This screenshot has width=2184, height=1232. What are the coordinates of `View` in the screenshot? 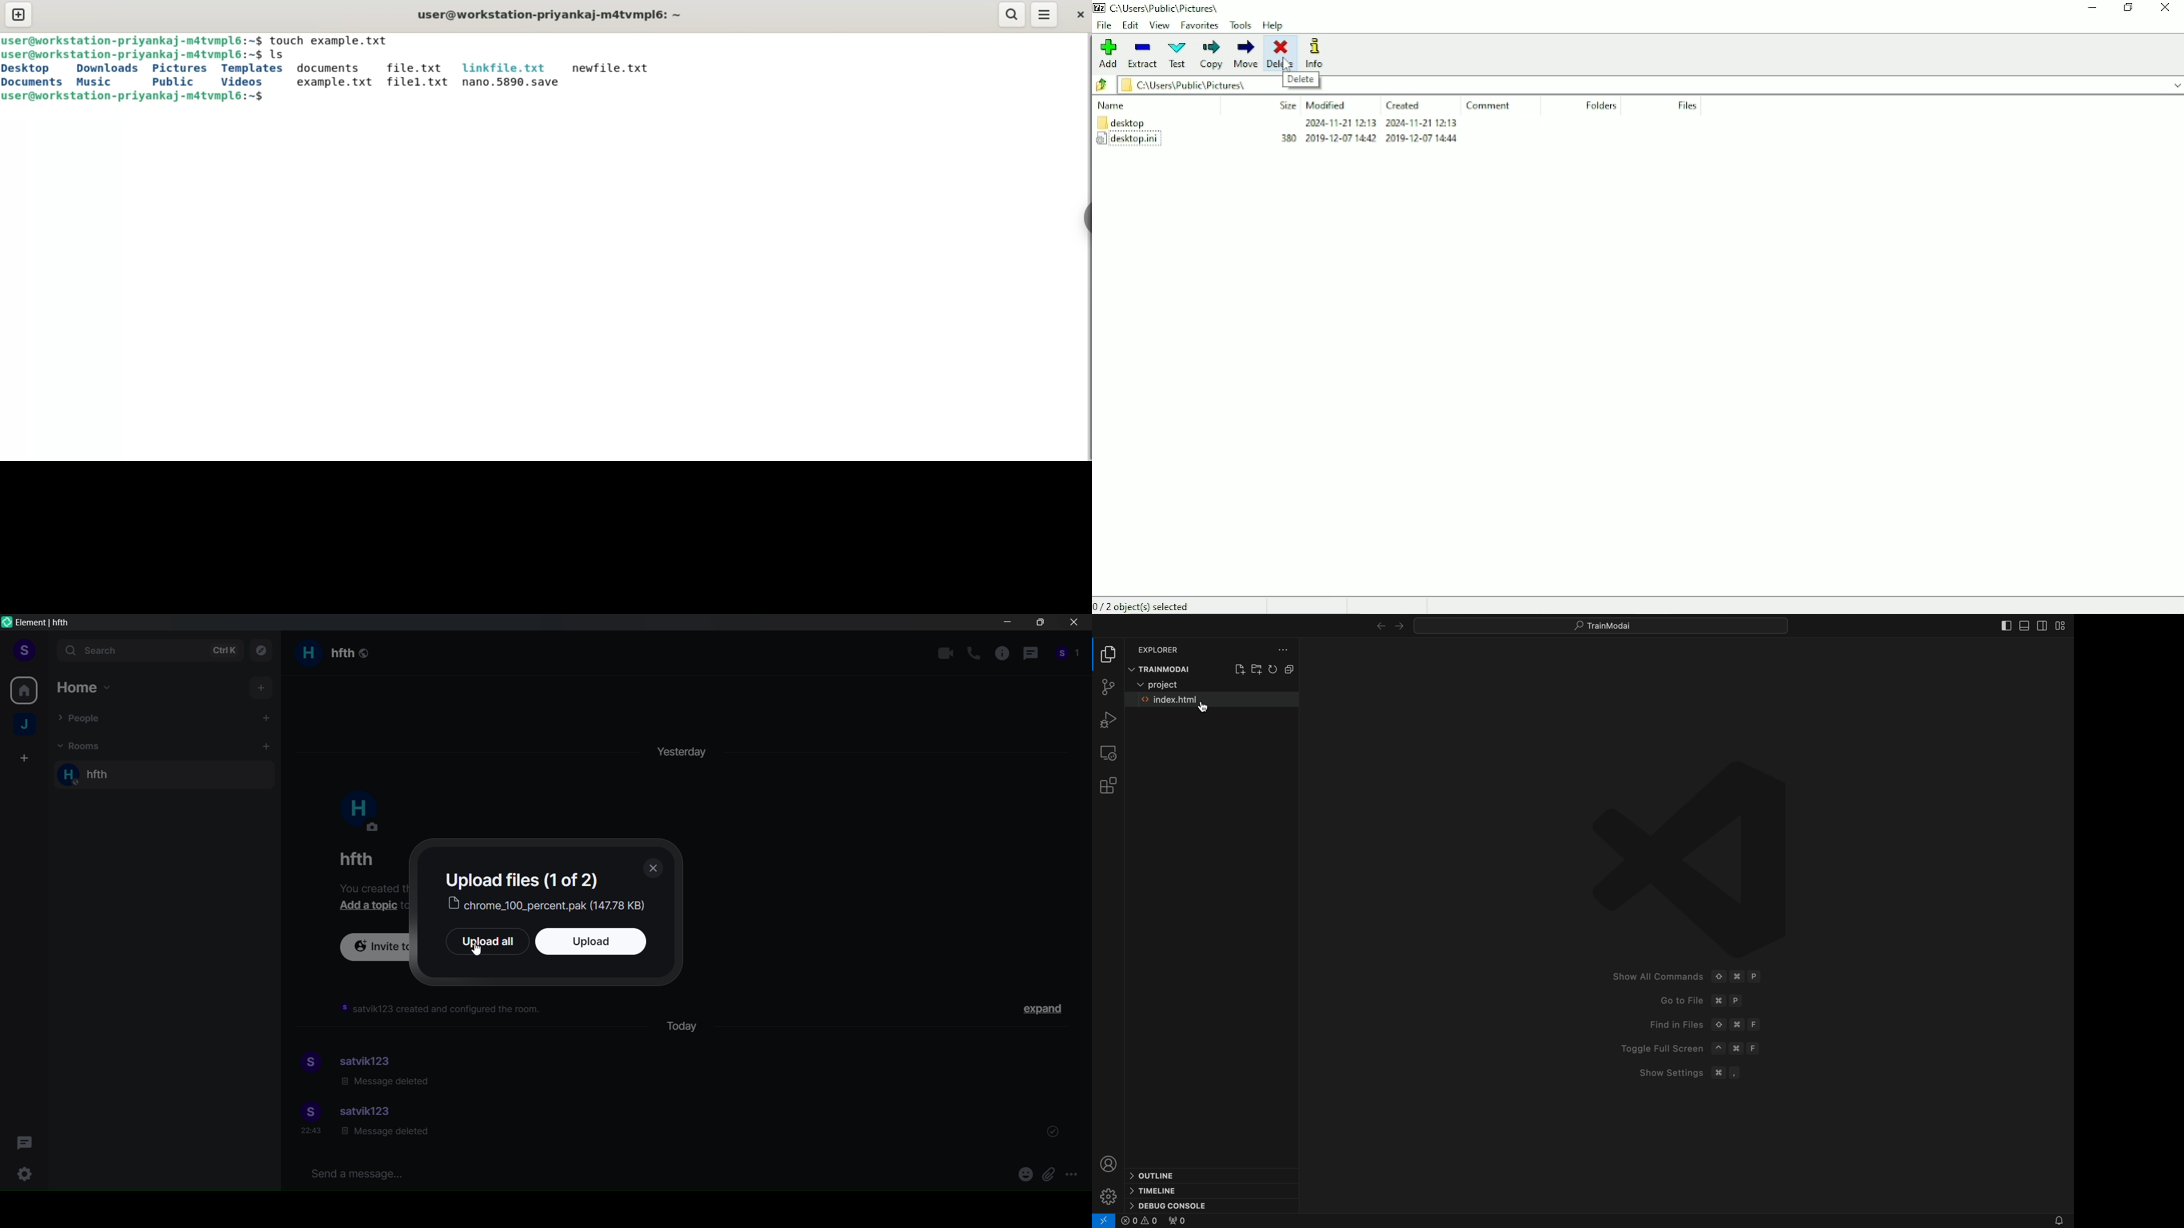 It's located at (1160, 26).